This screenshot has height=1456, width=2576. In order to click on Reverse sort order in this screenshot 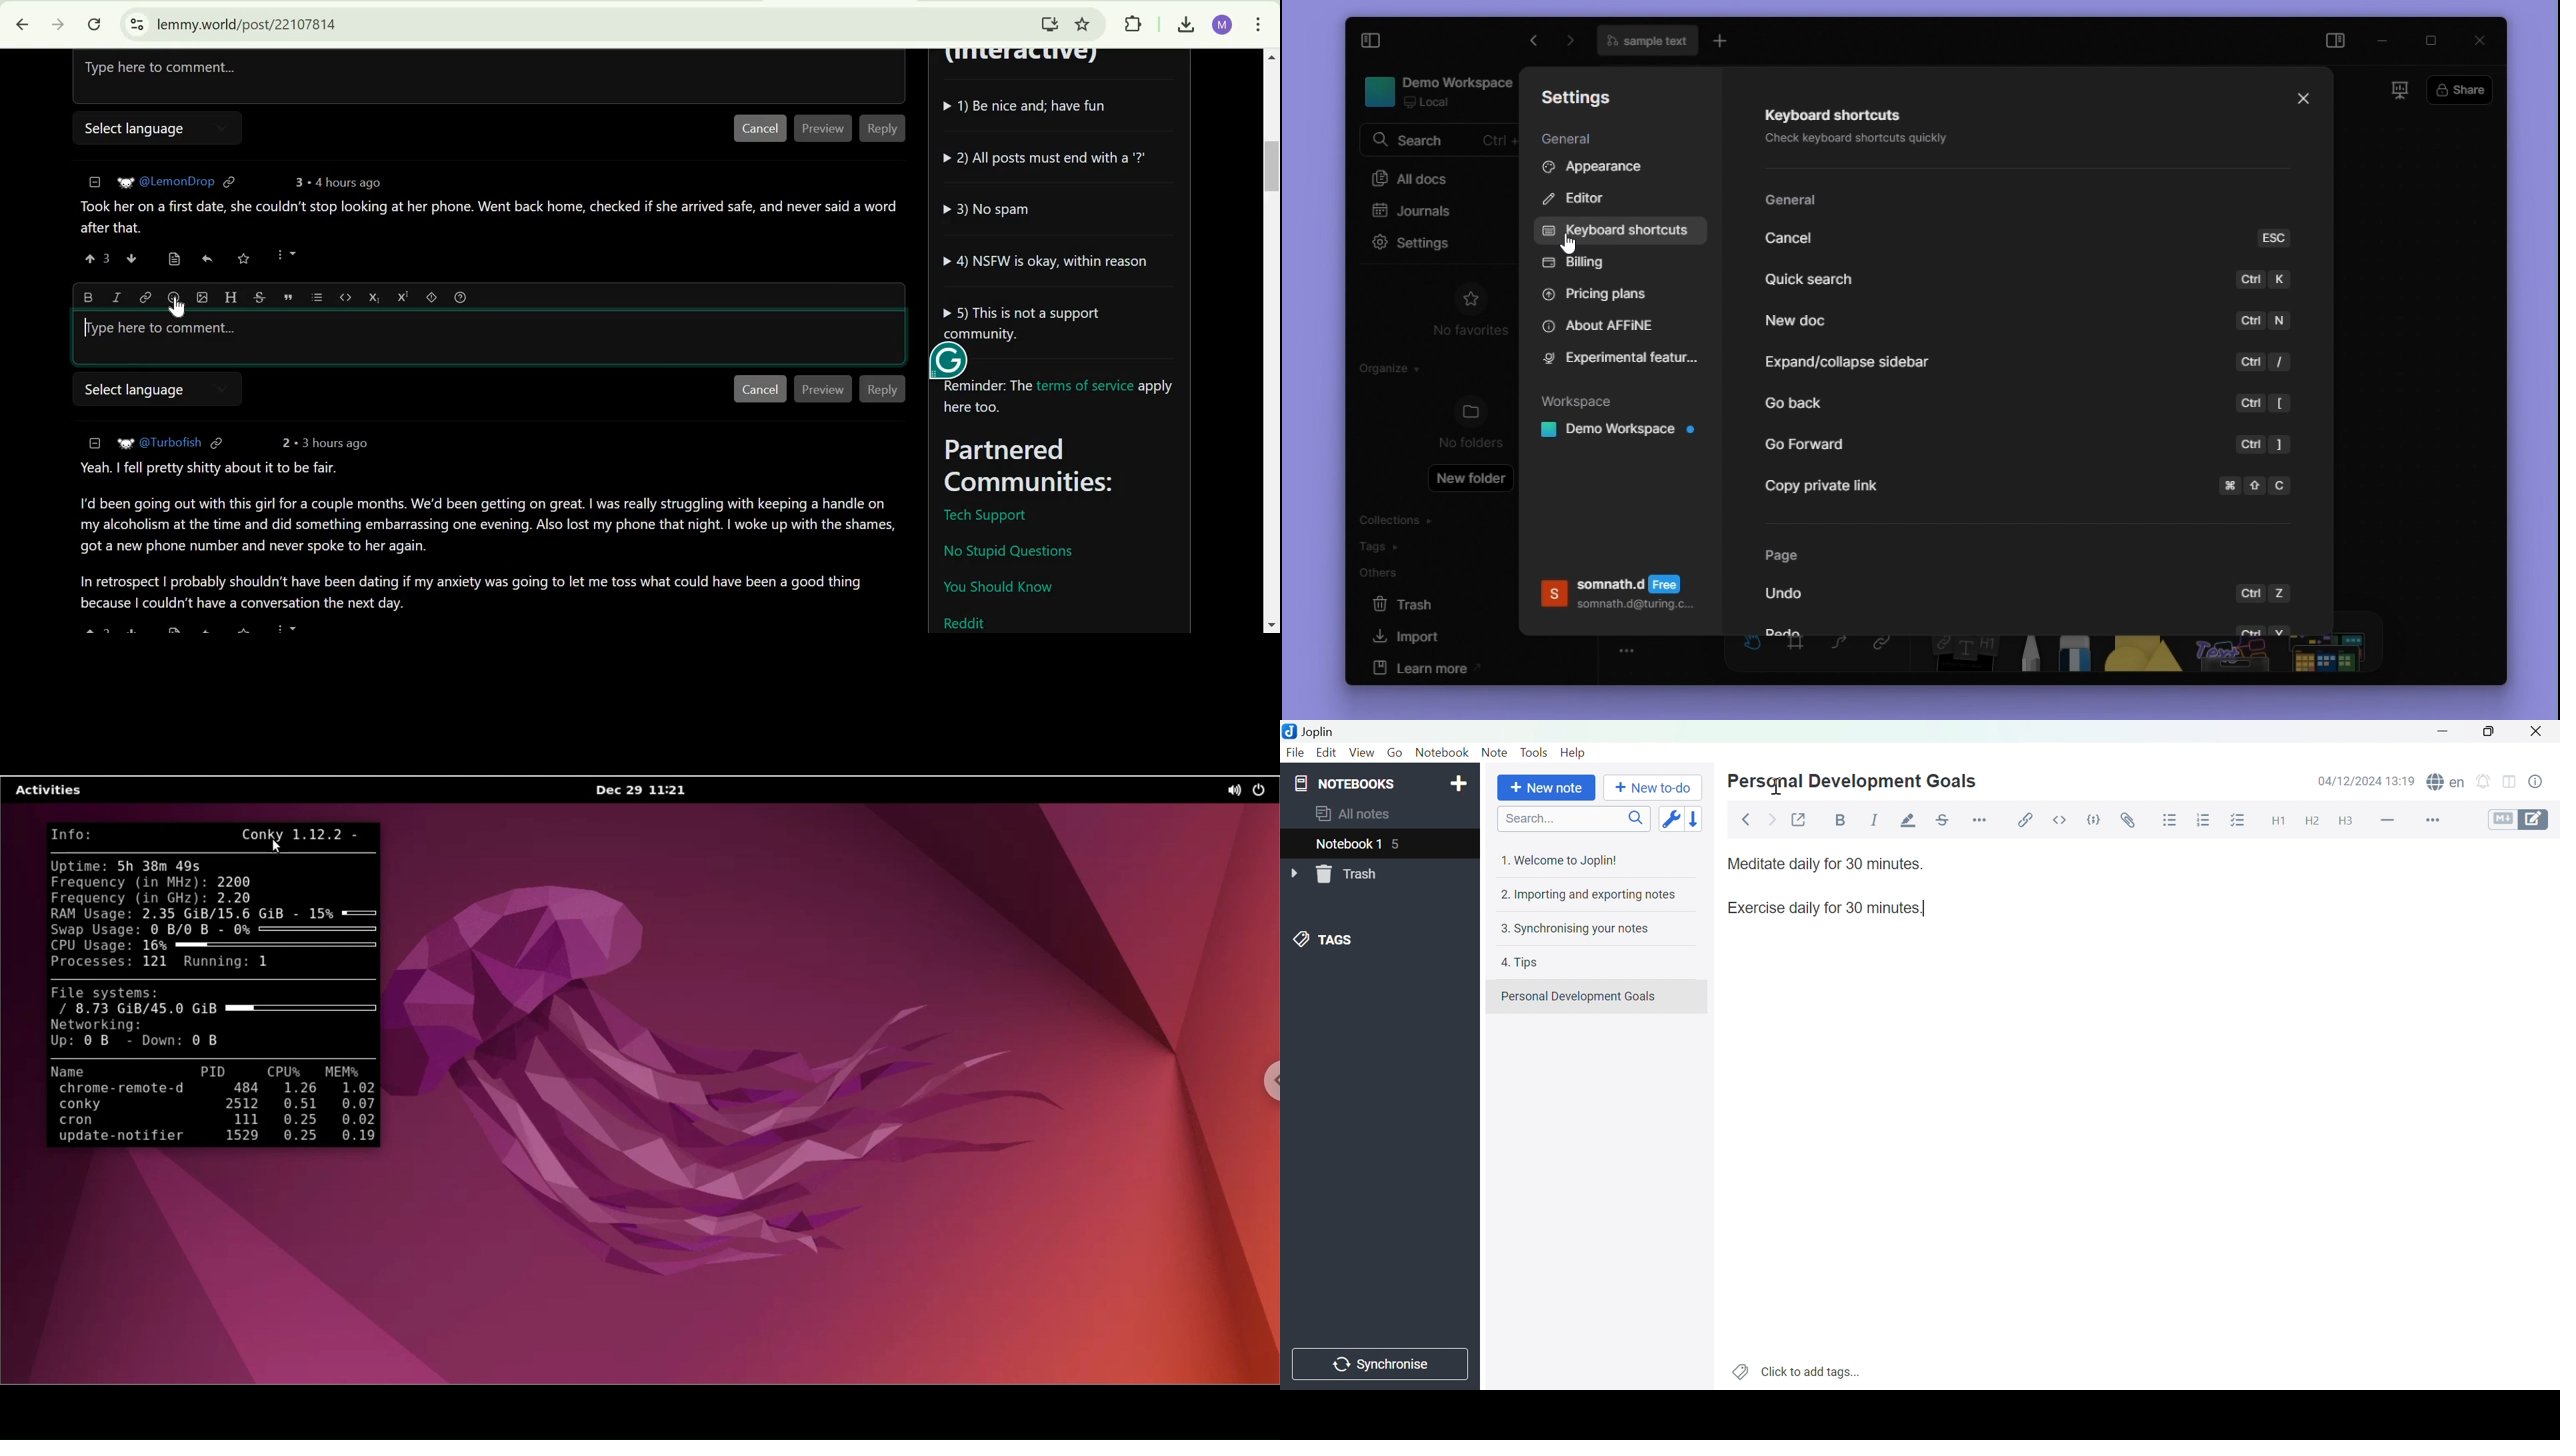, I will do `click(1695, 818)`.